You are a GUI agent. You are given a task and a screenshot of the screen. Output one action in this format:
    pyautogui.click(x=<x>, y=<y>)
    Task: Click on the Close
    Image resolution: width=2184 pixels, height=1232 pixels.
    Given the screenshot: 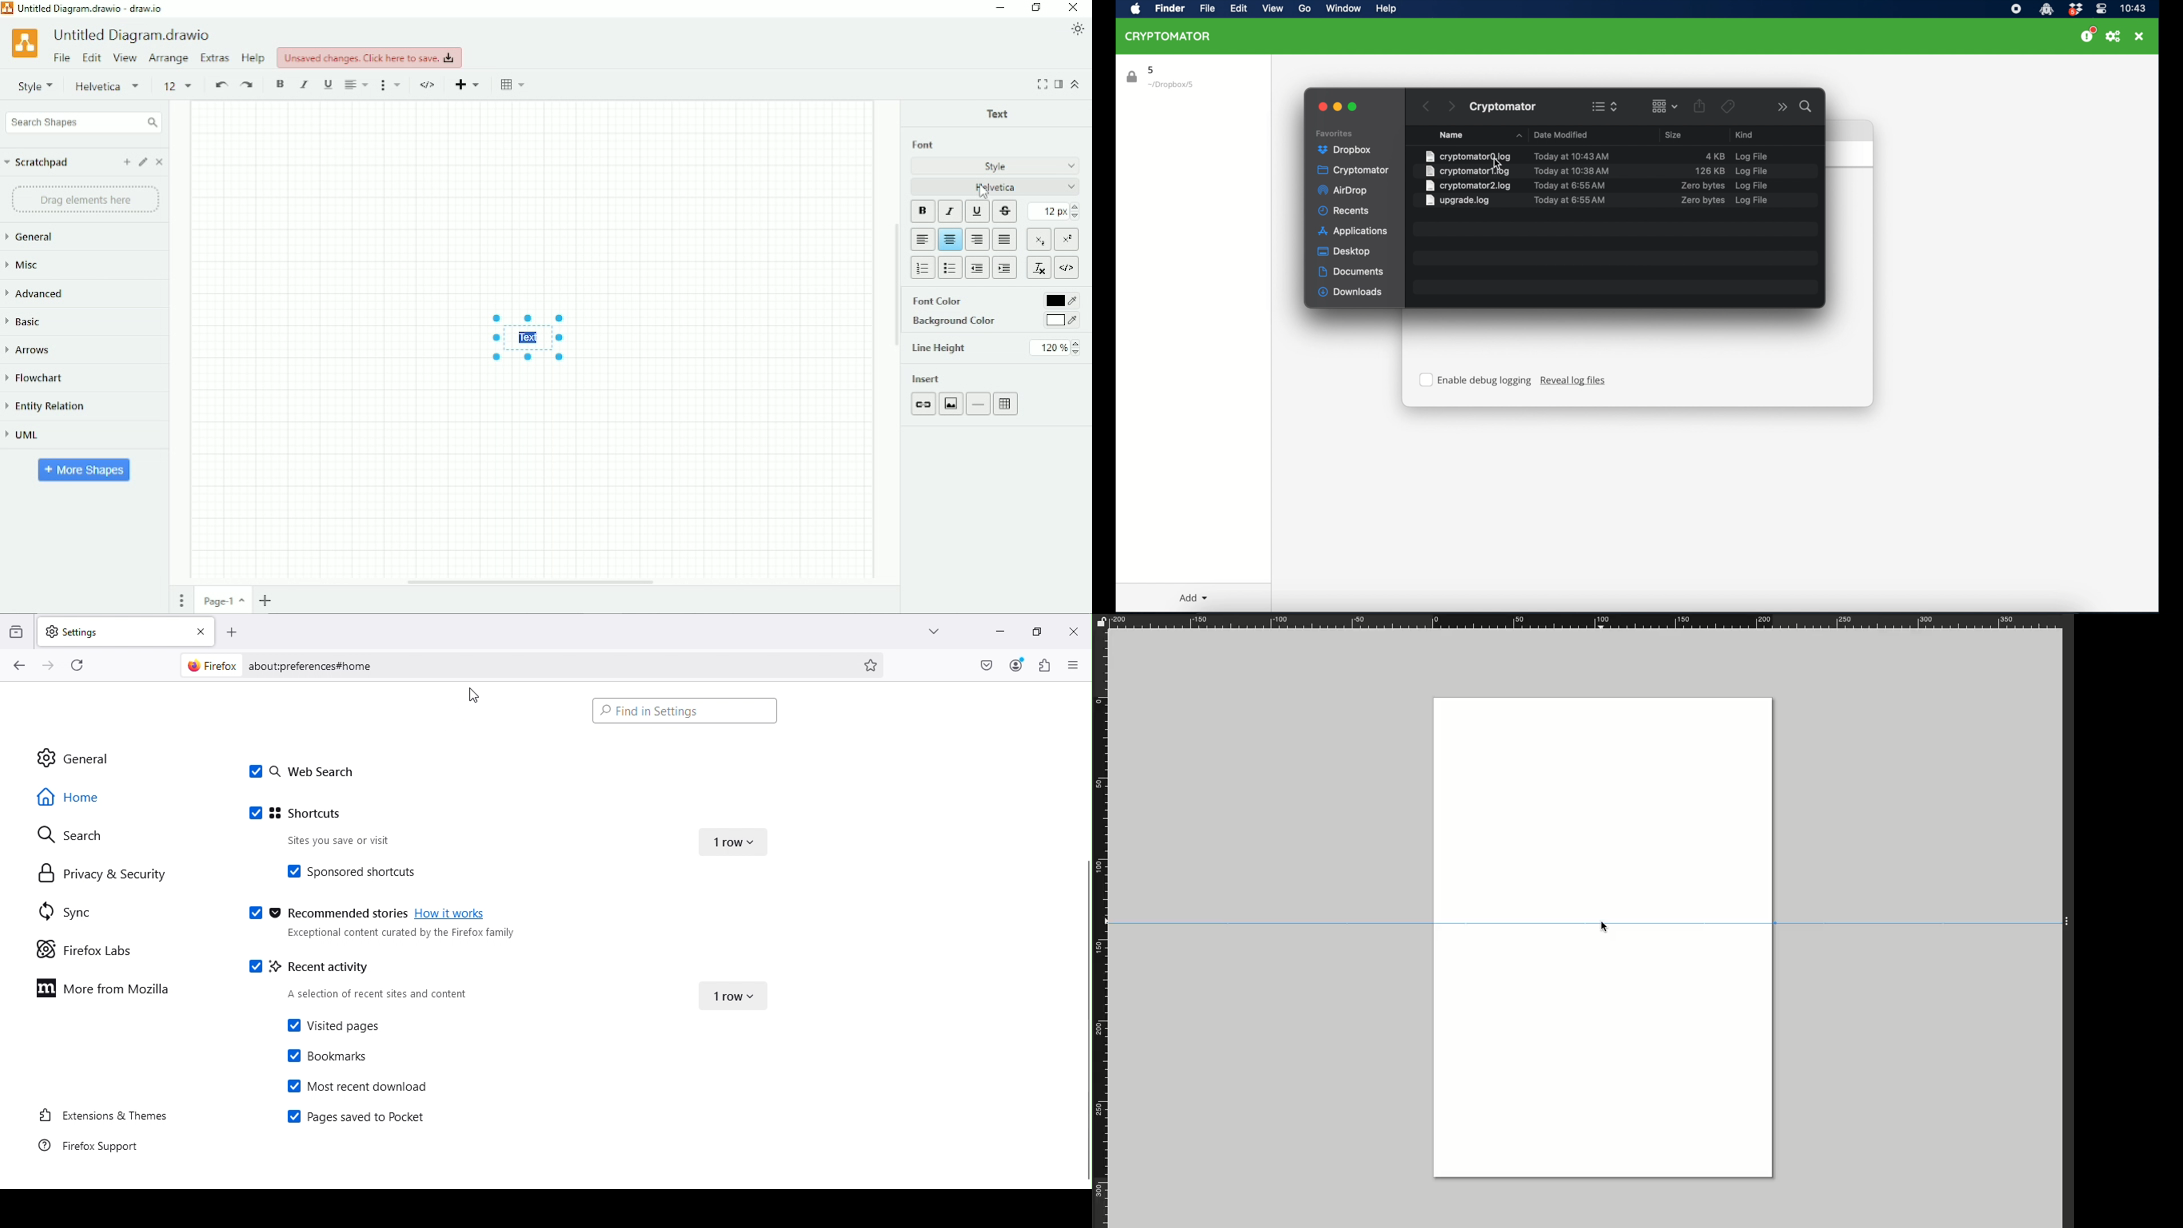 What is the action you would take?
    pyautogui.click(x=1074, y=7)
    